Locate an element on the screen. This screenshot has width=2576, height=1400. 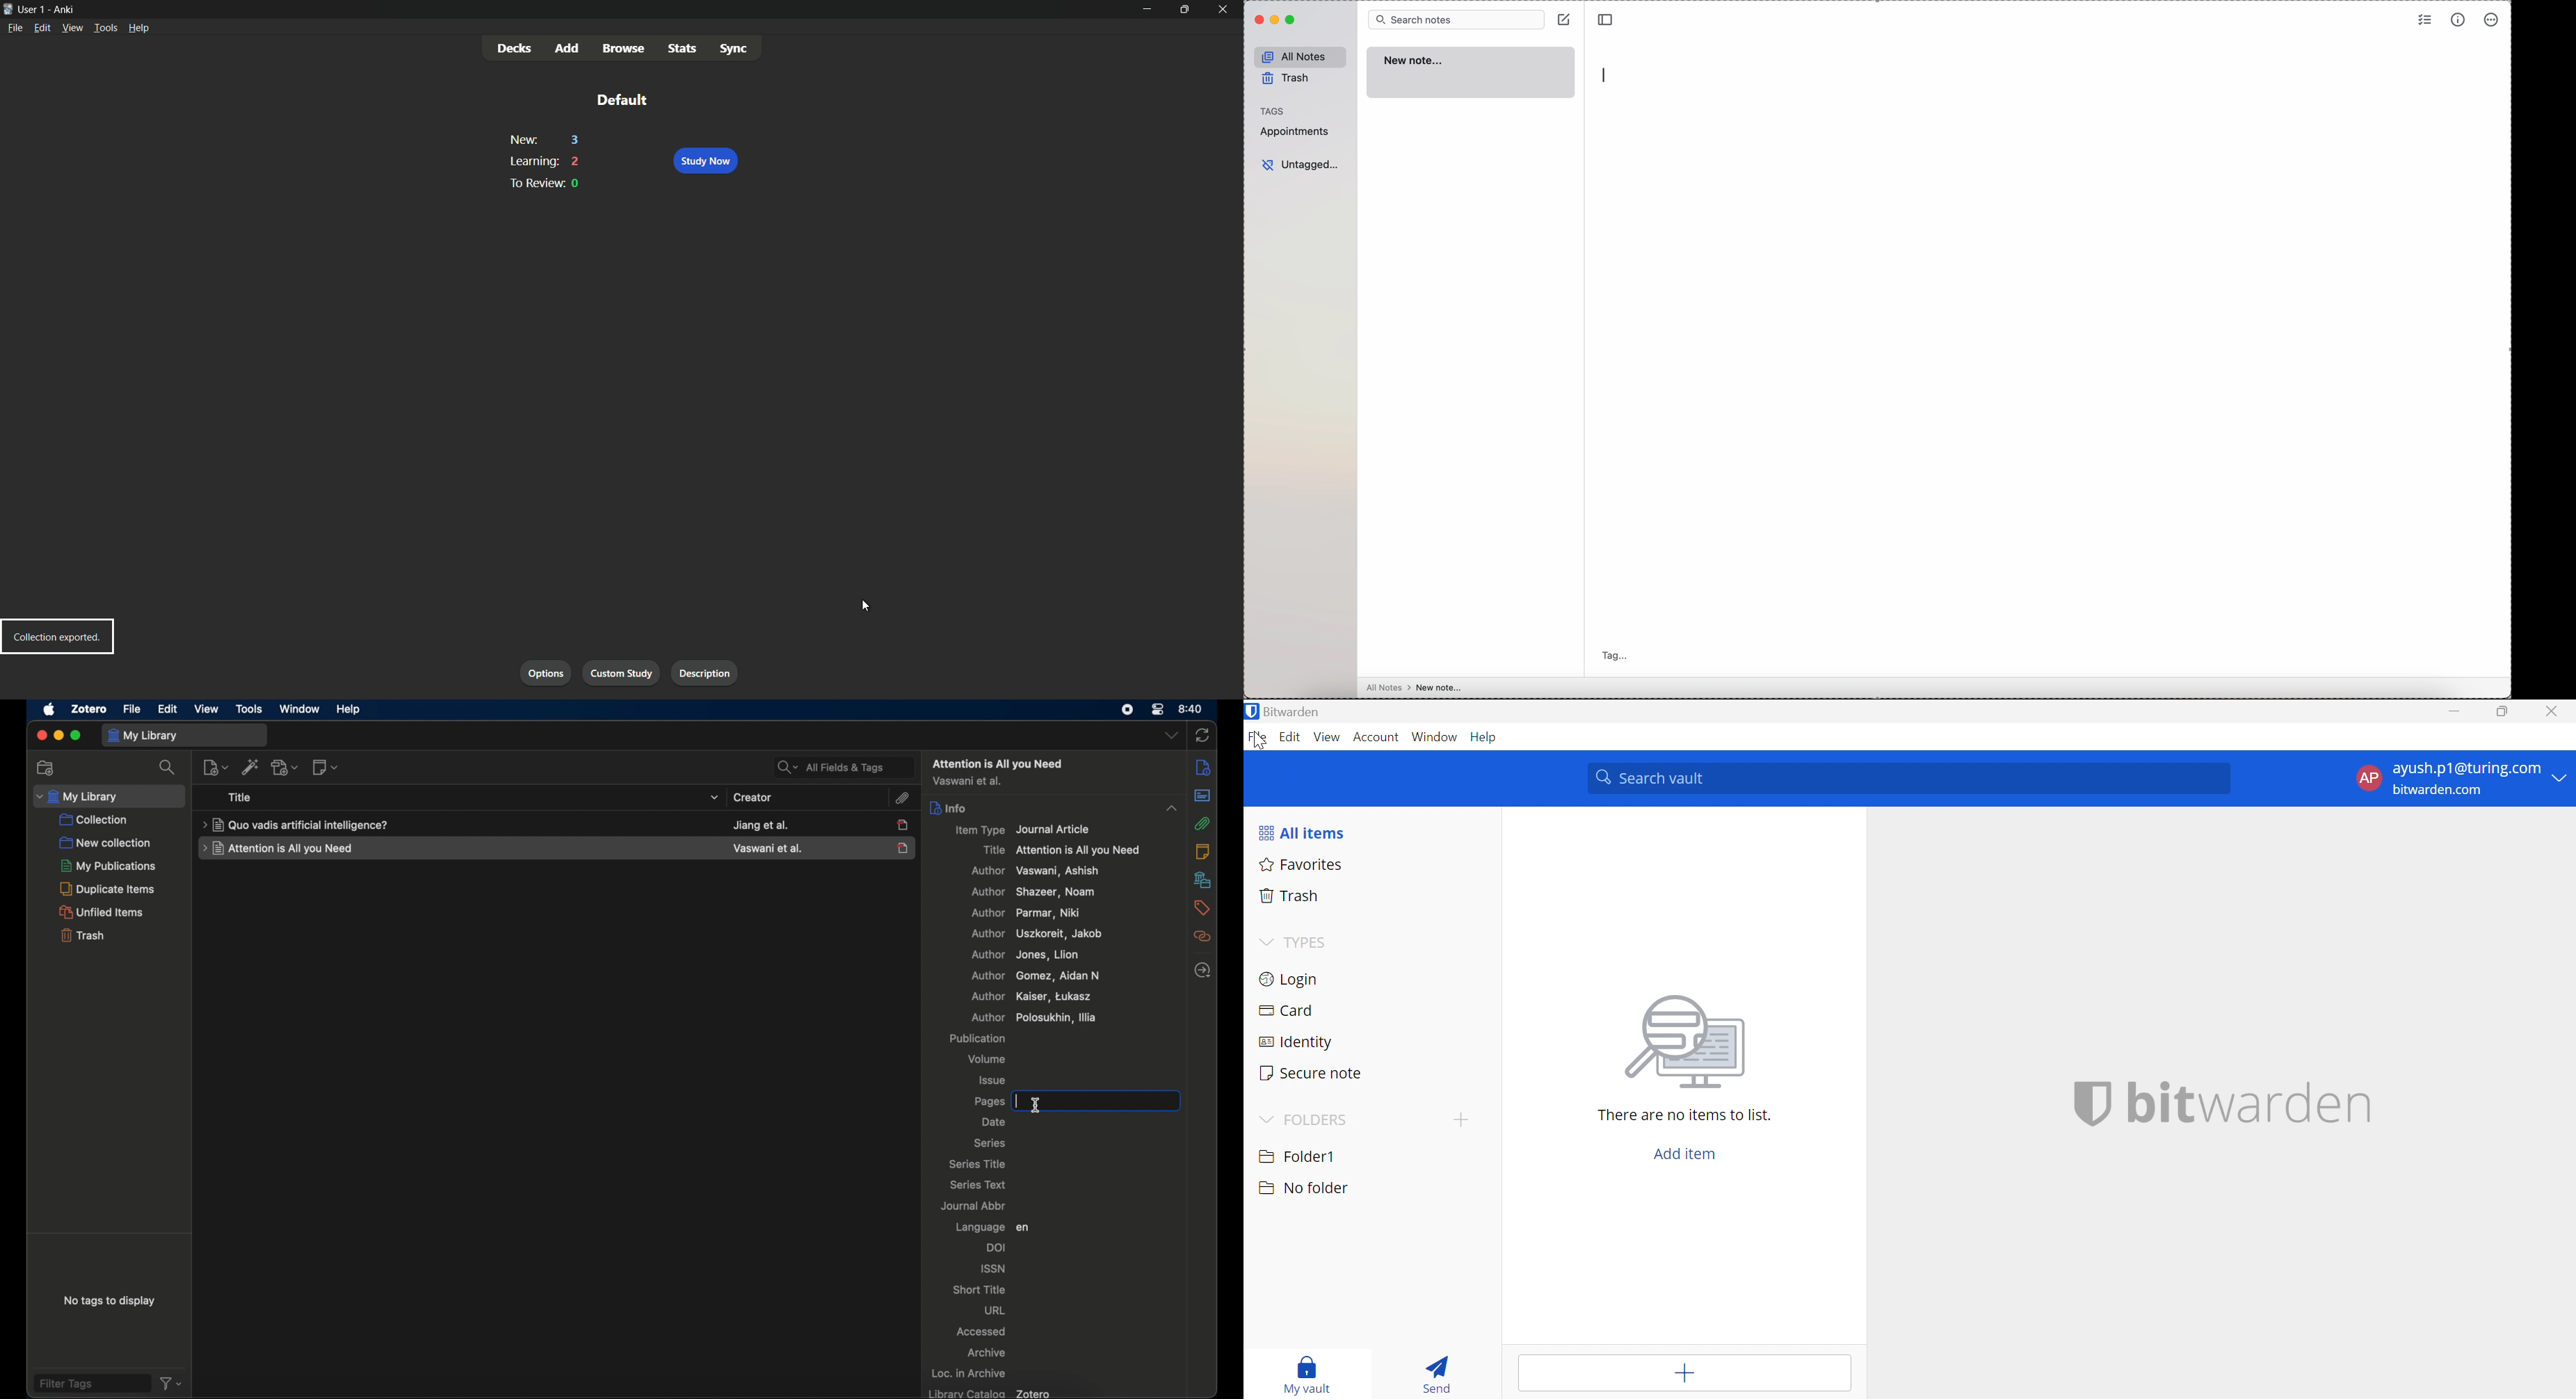
control center is located at coordinates (1160, 710).